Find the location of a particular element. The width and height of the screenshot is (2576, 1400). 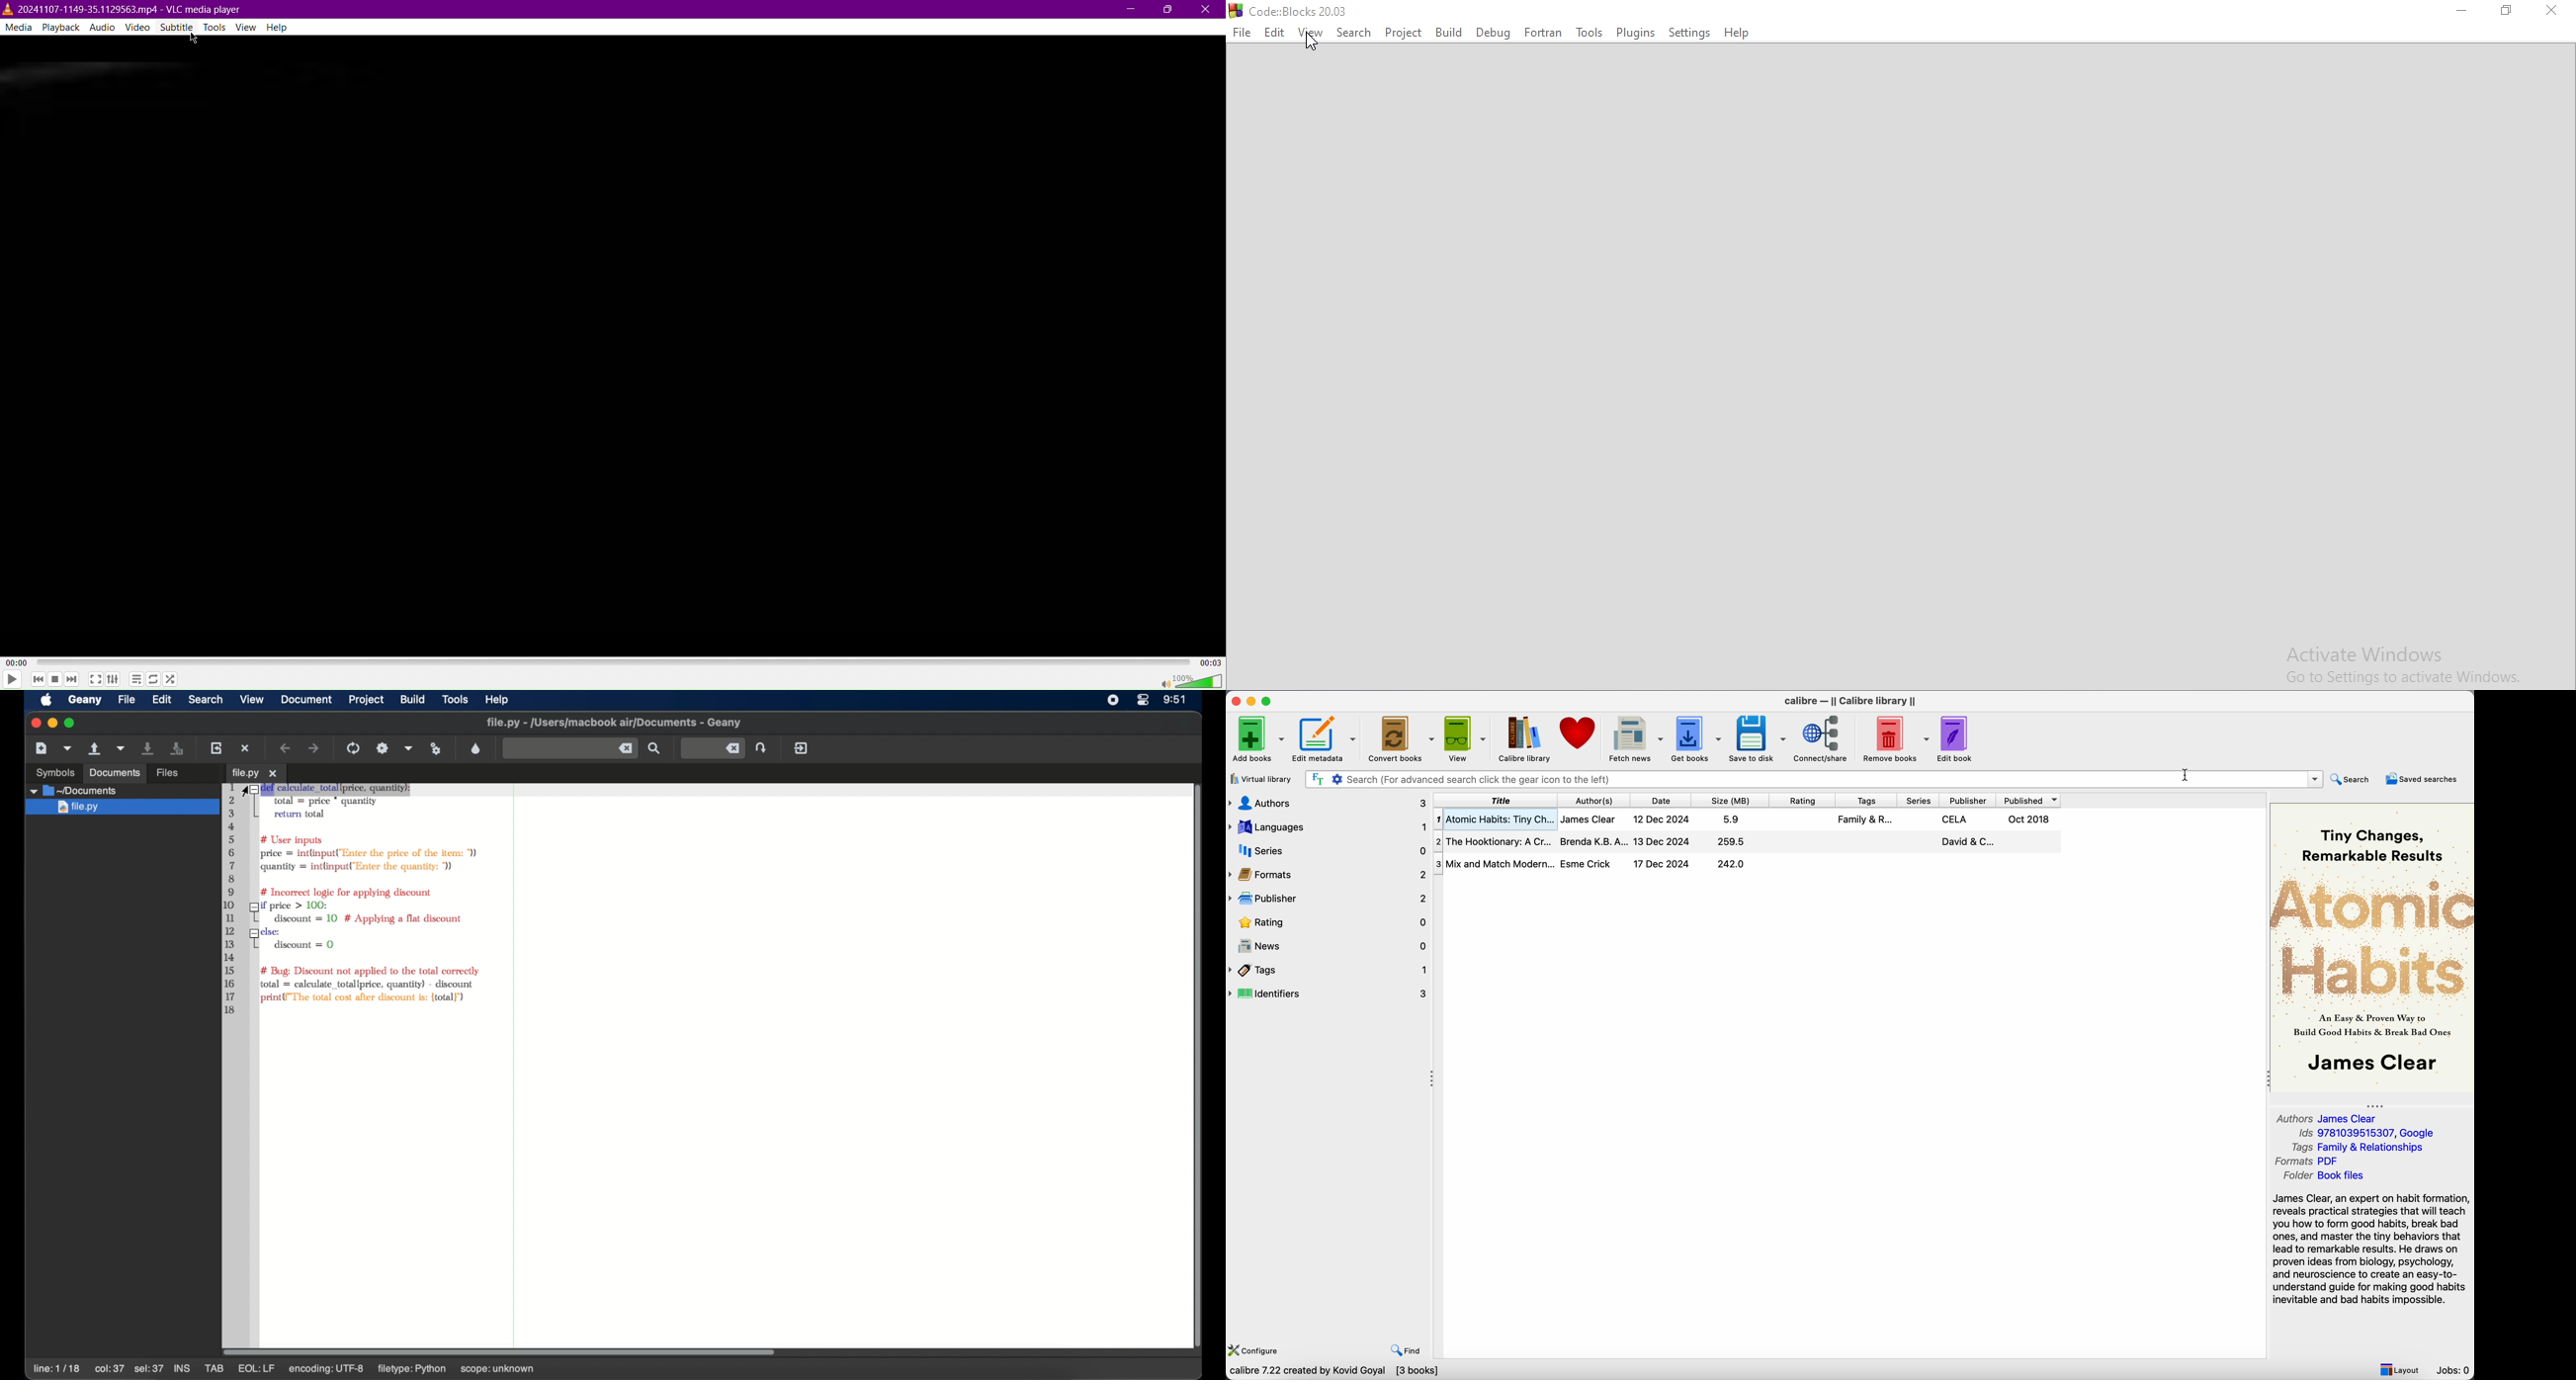

Fullscreen is located at coordinates (95, 679).